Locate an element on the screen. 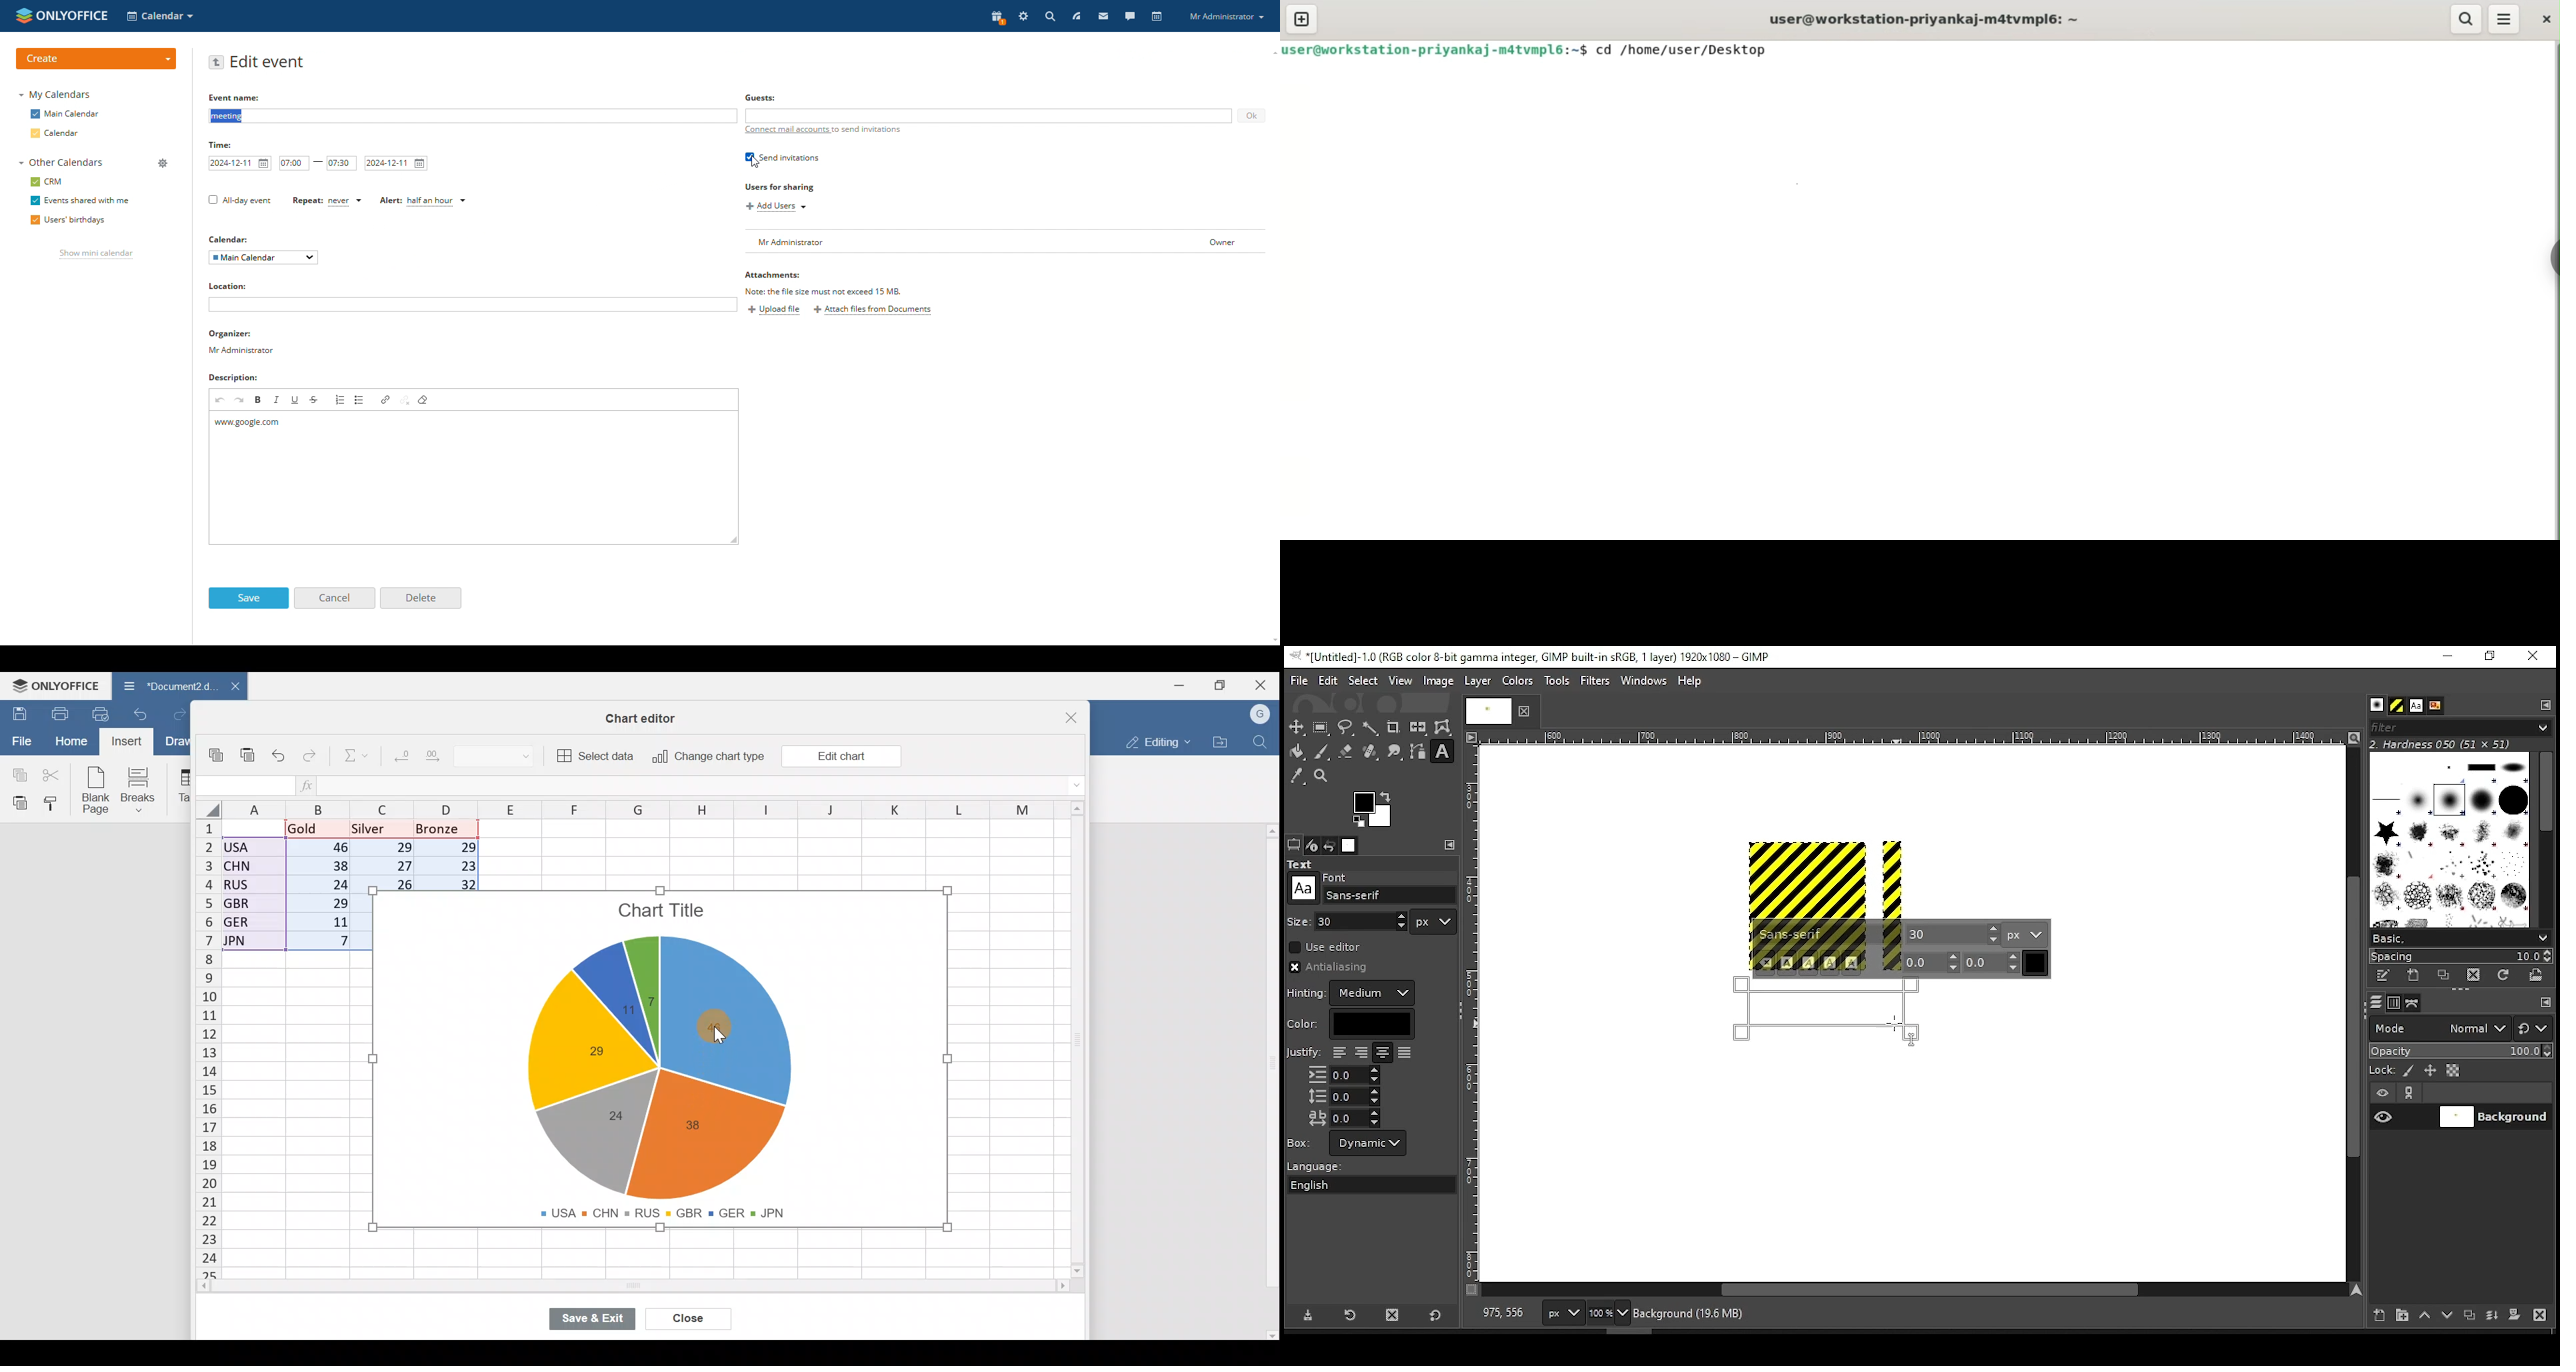  paint bucket tool is located at coordinates (1298, 751).